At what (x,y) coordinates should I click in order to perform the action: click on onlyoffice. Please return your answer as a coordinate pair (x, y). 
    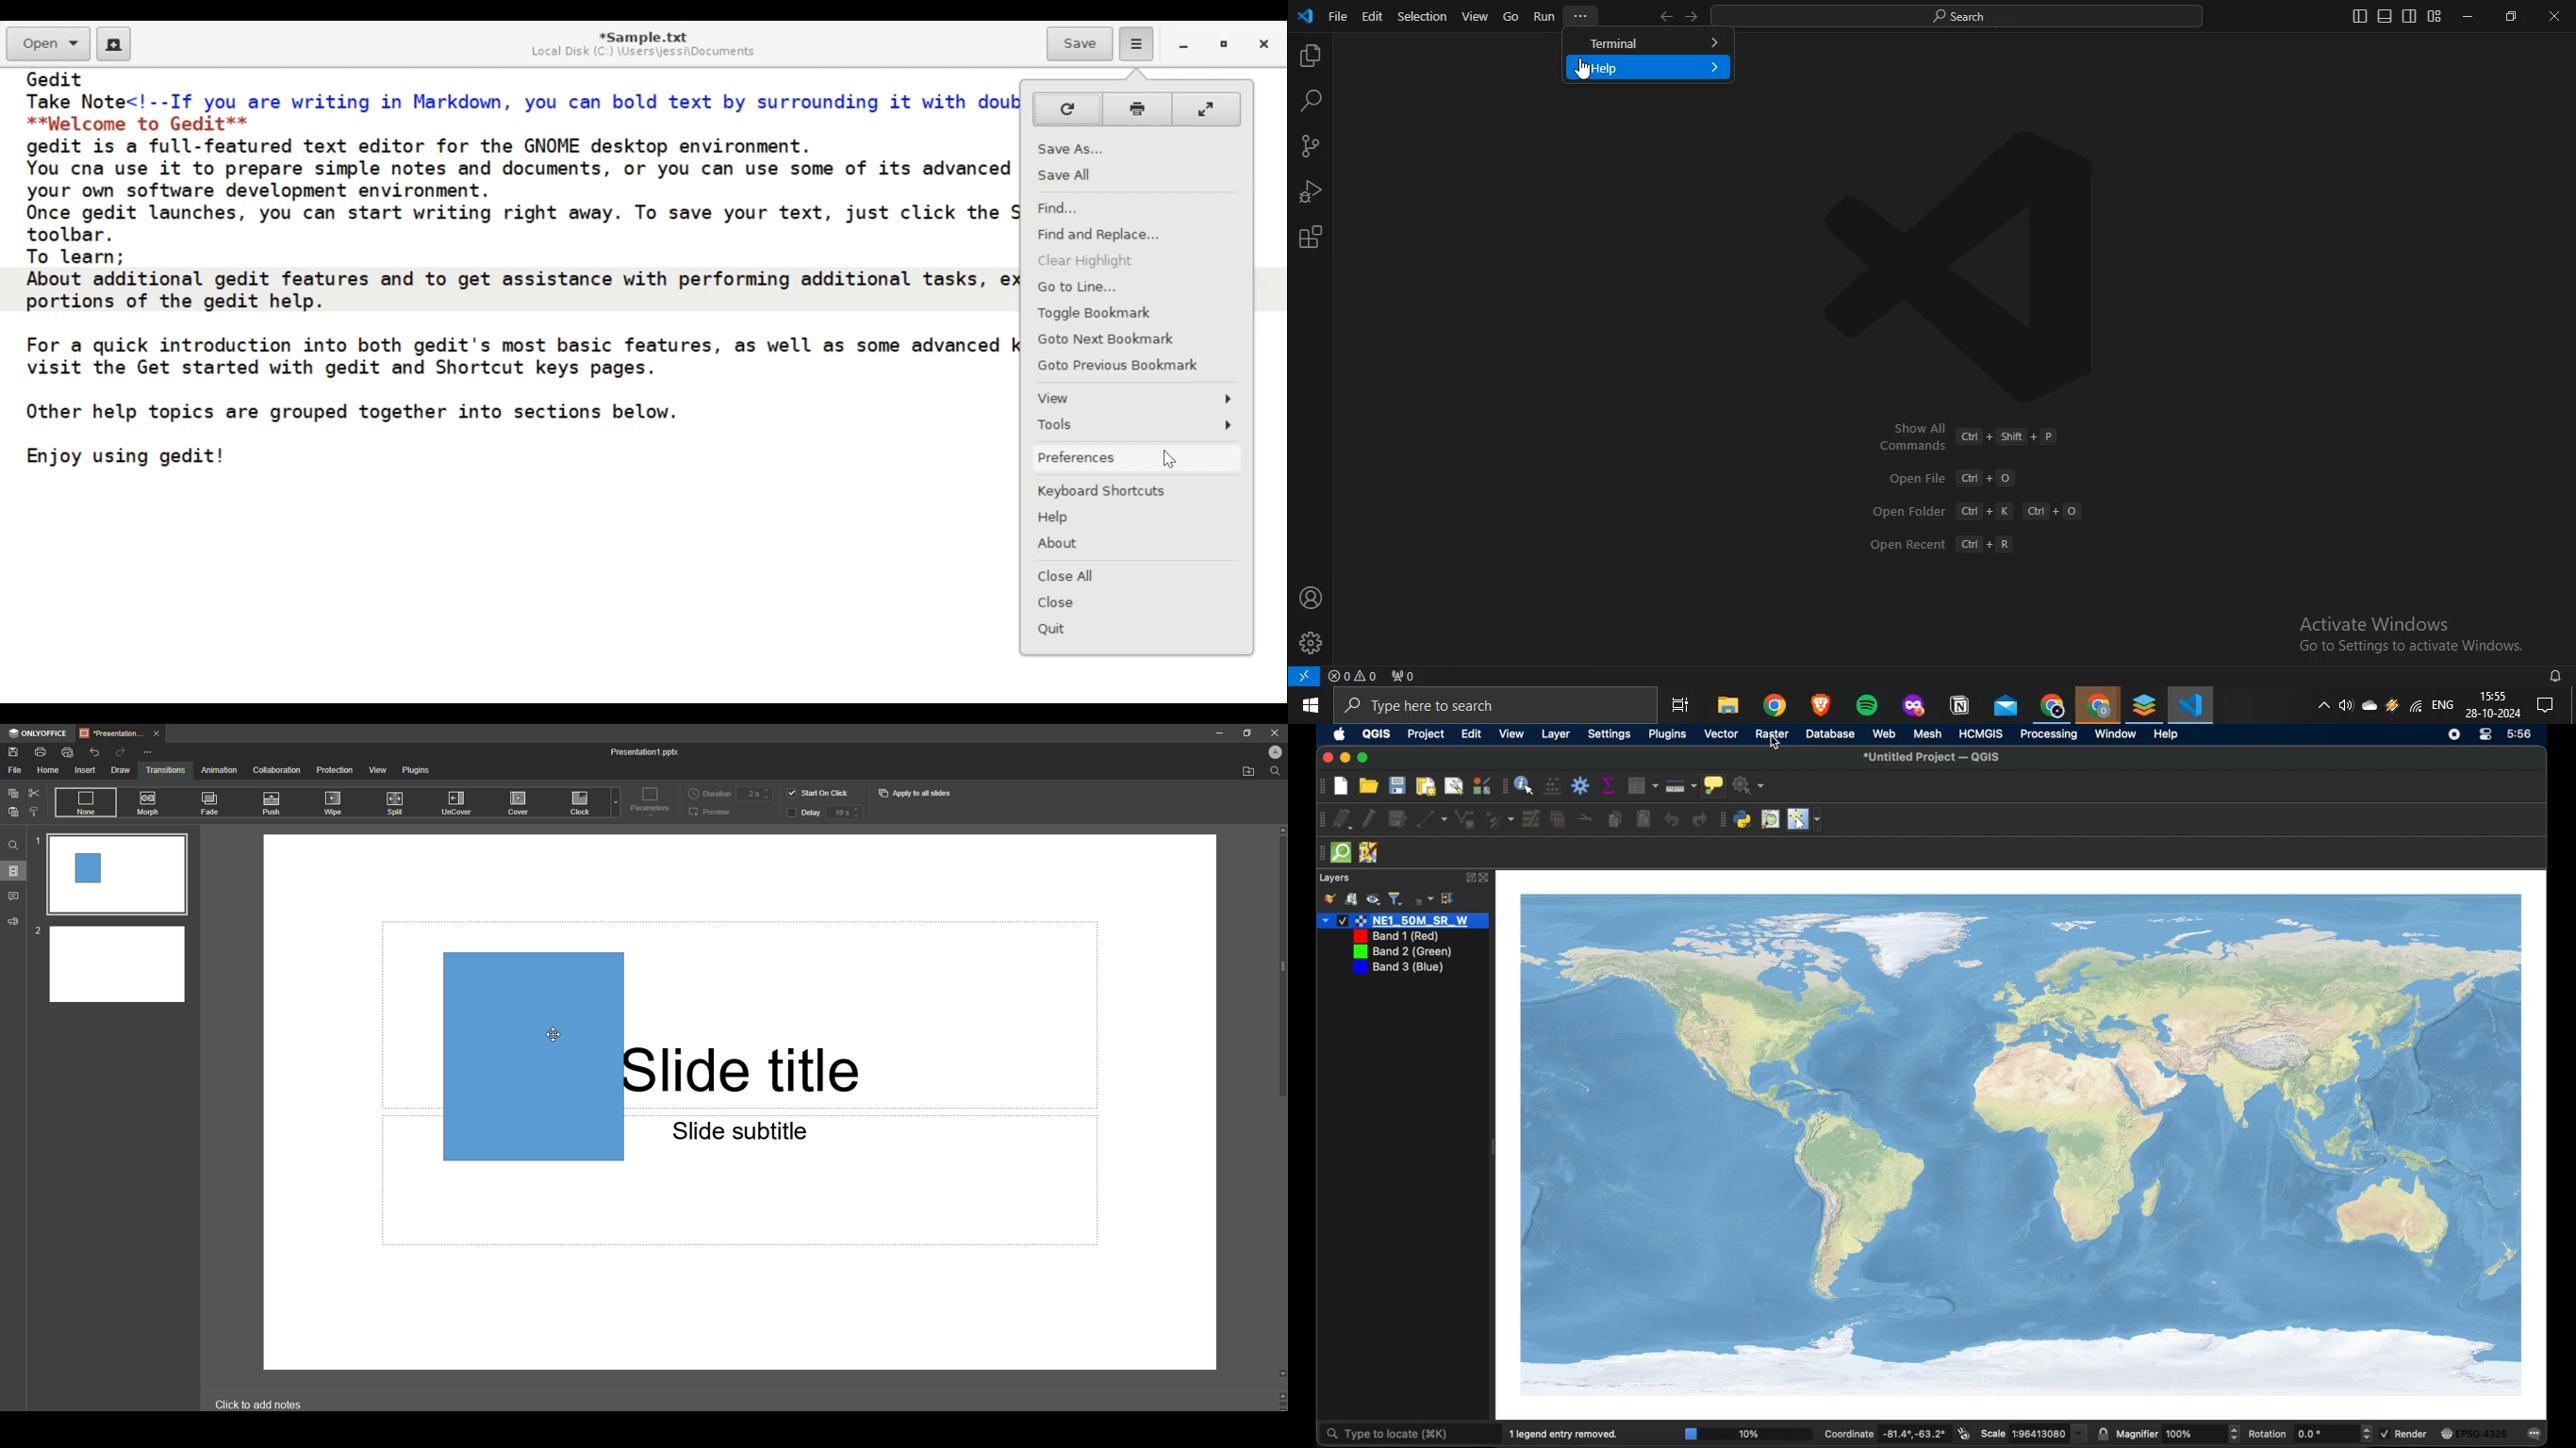
    Looking at the image, I should click on (2142, 704).